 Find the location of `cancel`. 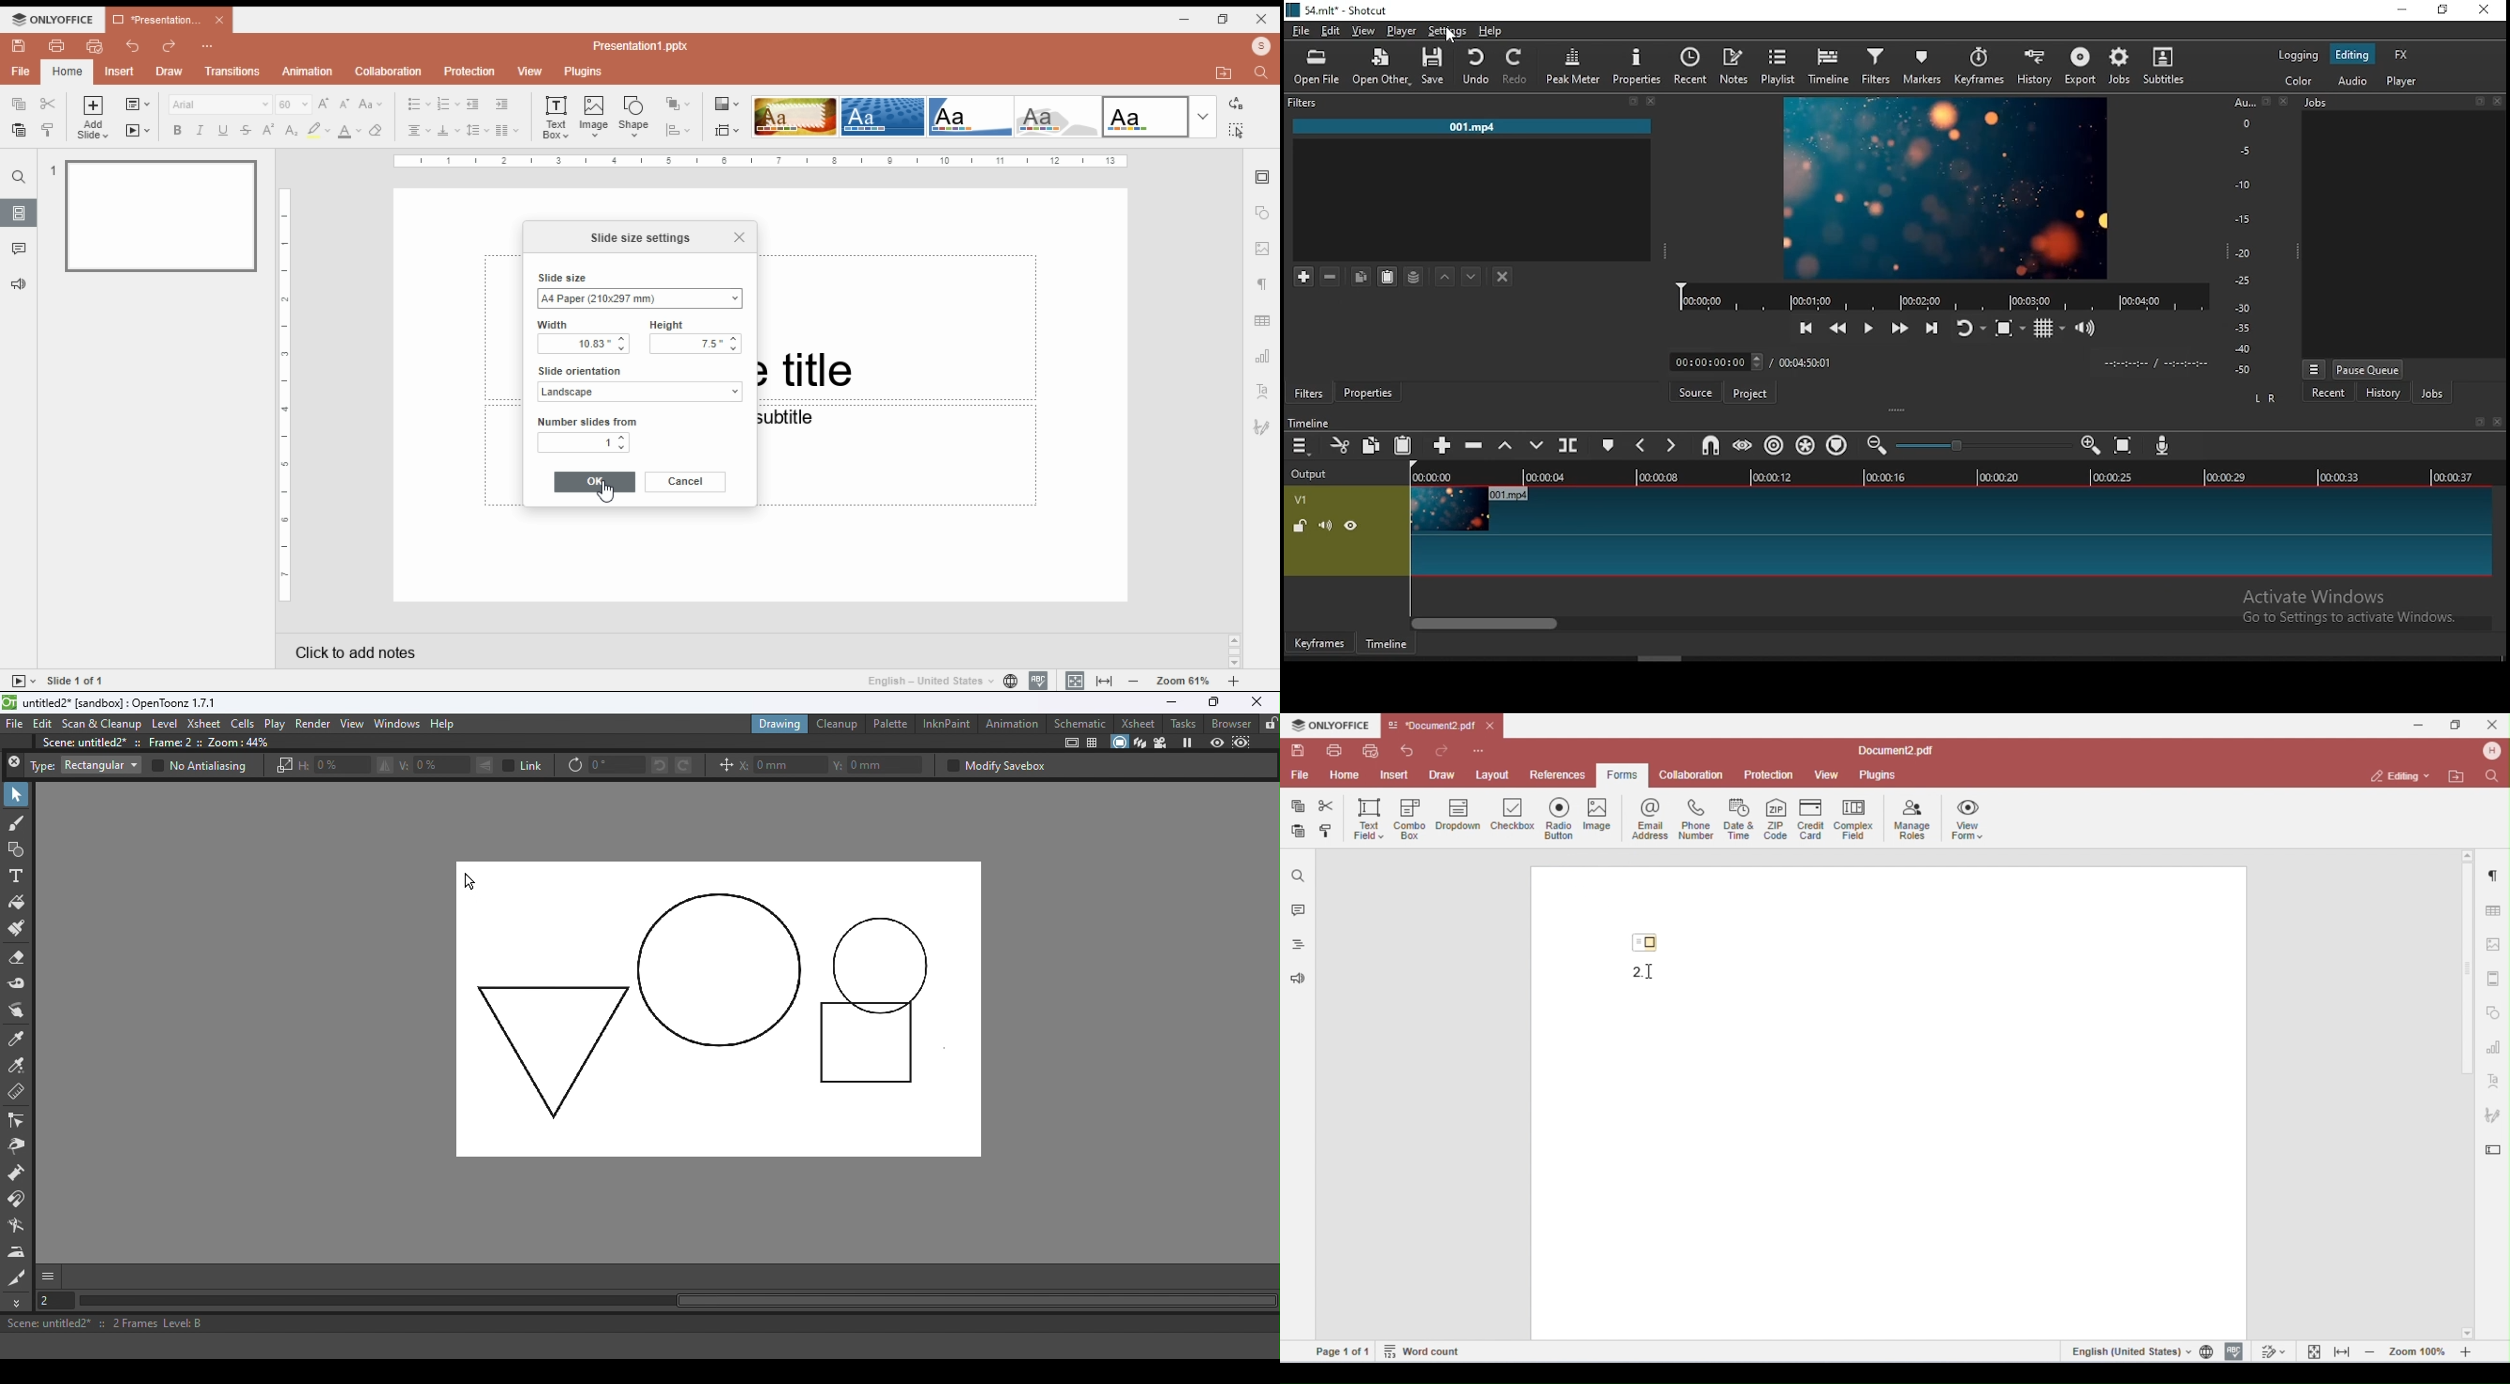

cancel is located at coordinates (685, 482).